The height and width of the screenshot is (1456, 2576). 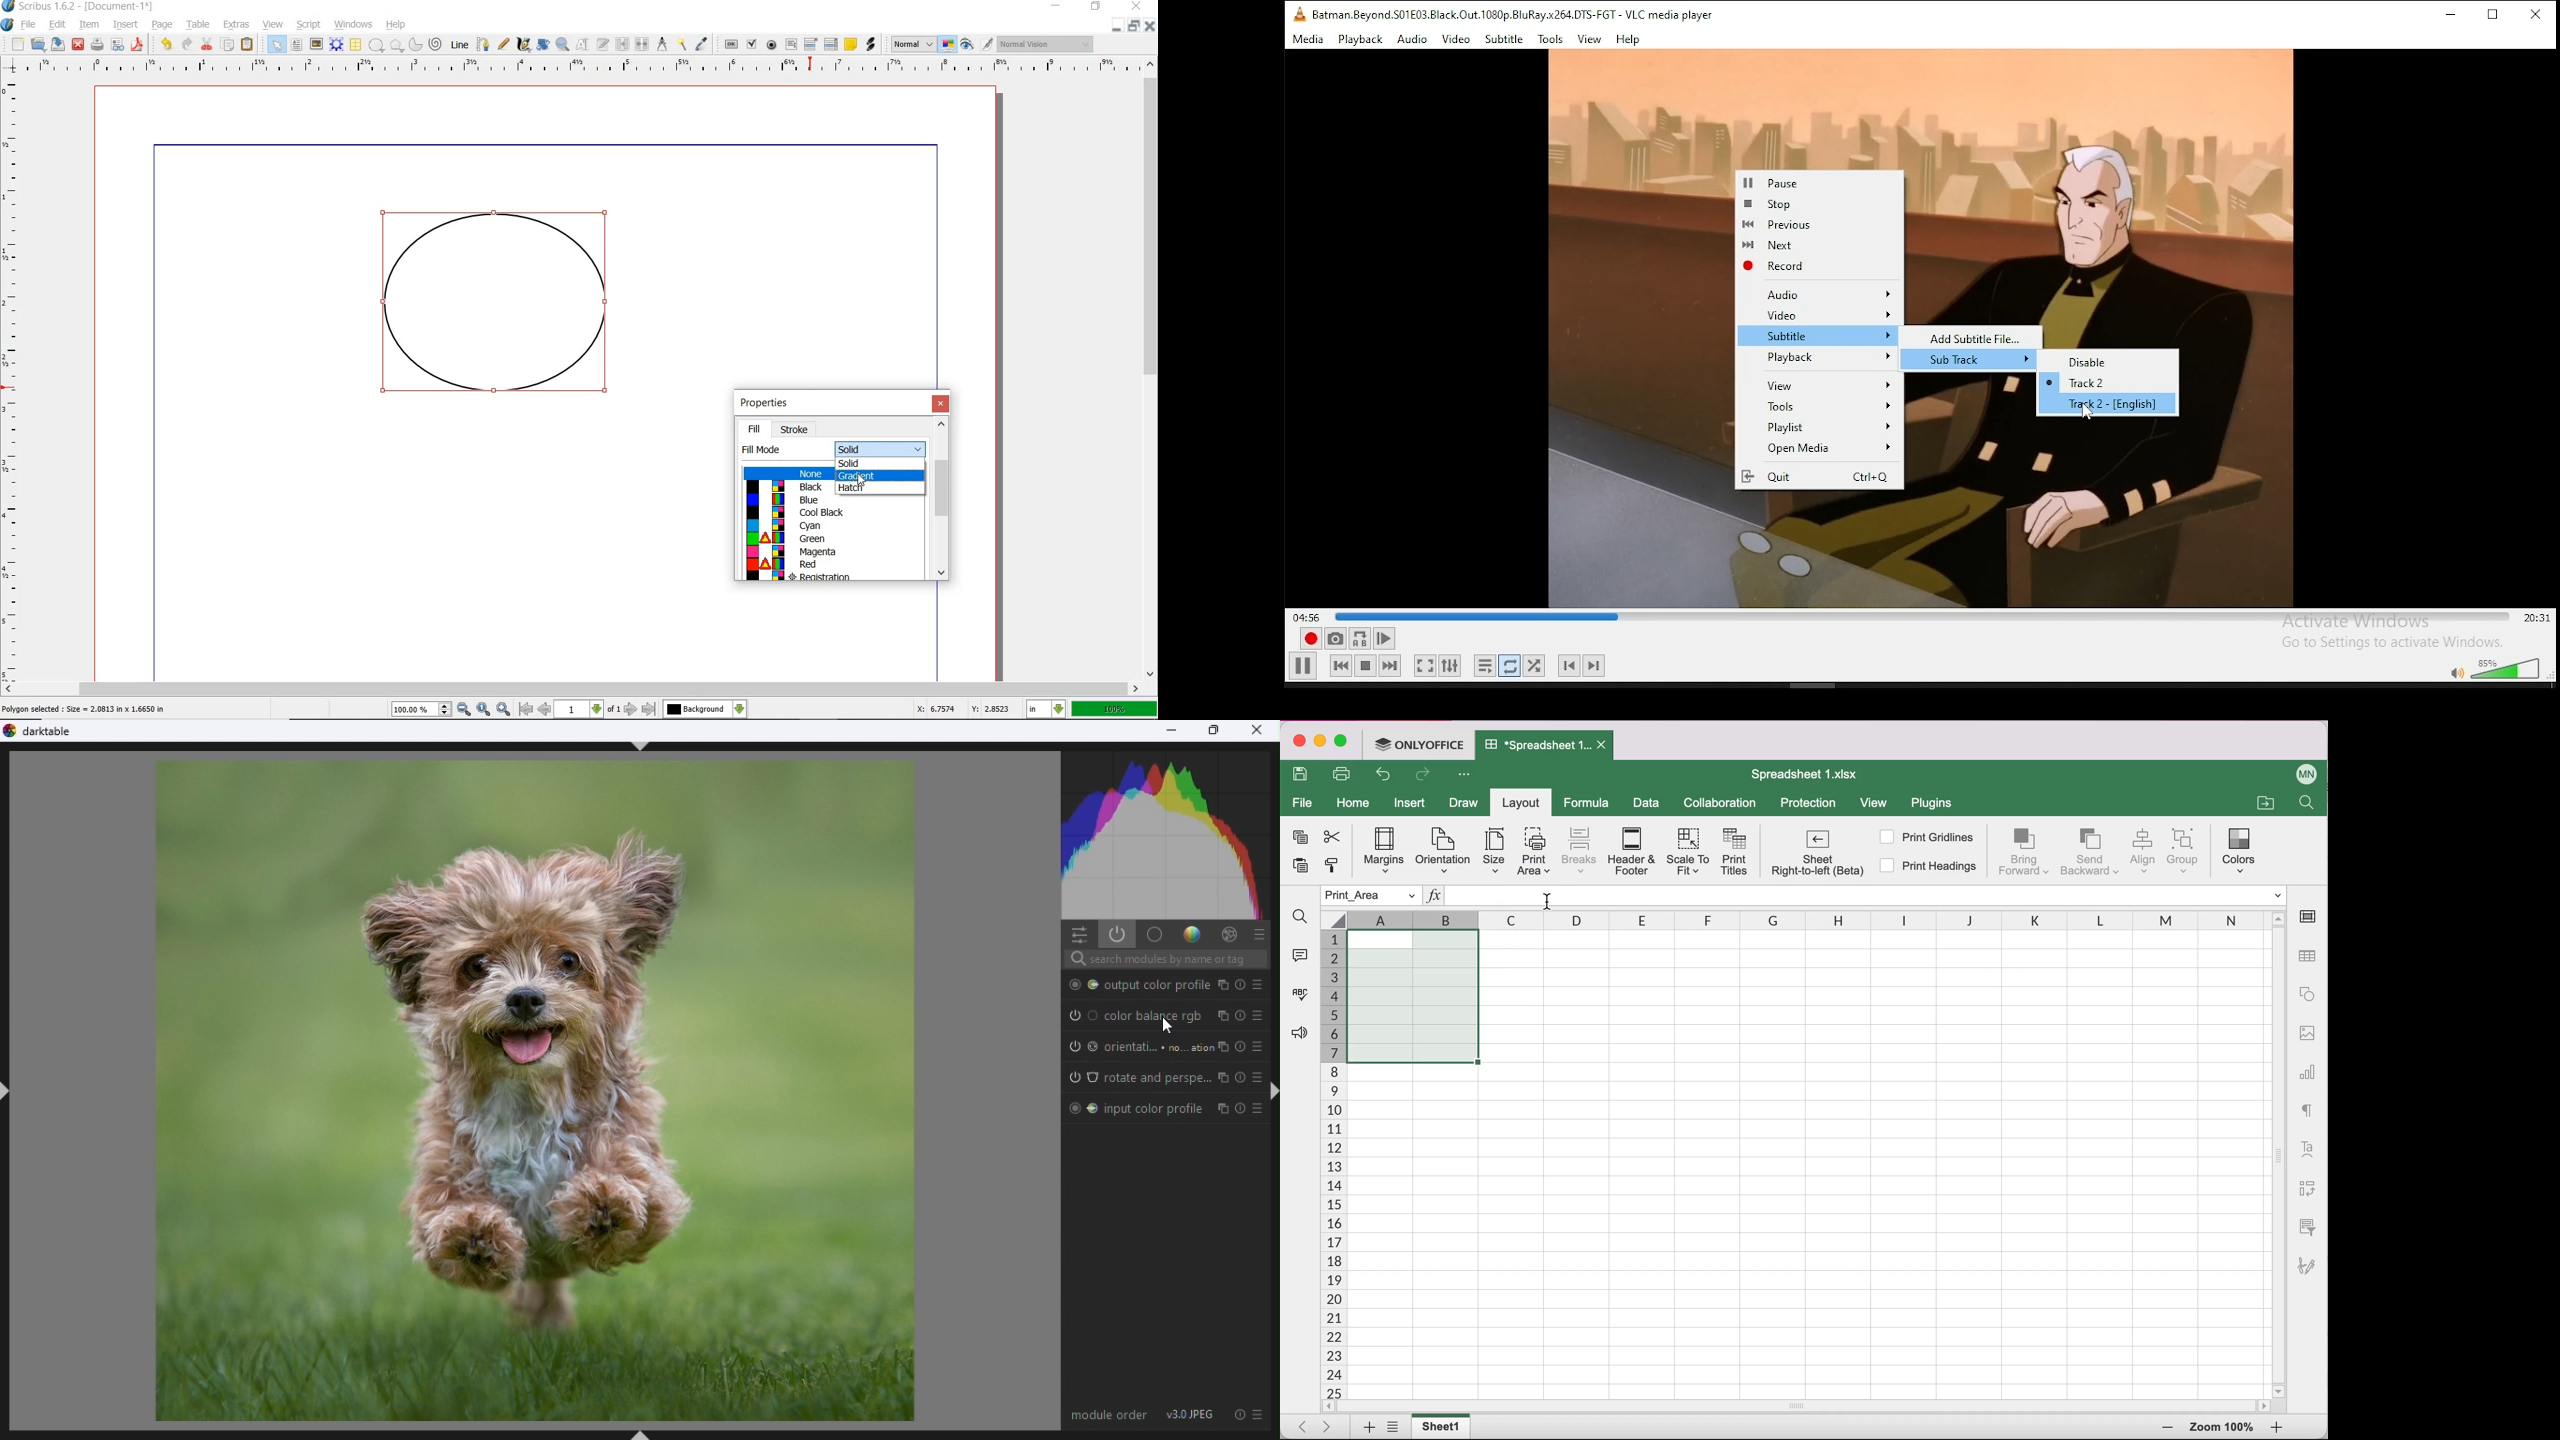 What do you see at coordinates (1303, 775) in the screenshot?
I see `save` at bounding box center [1303, 775].